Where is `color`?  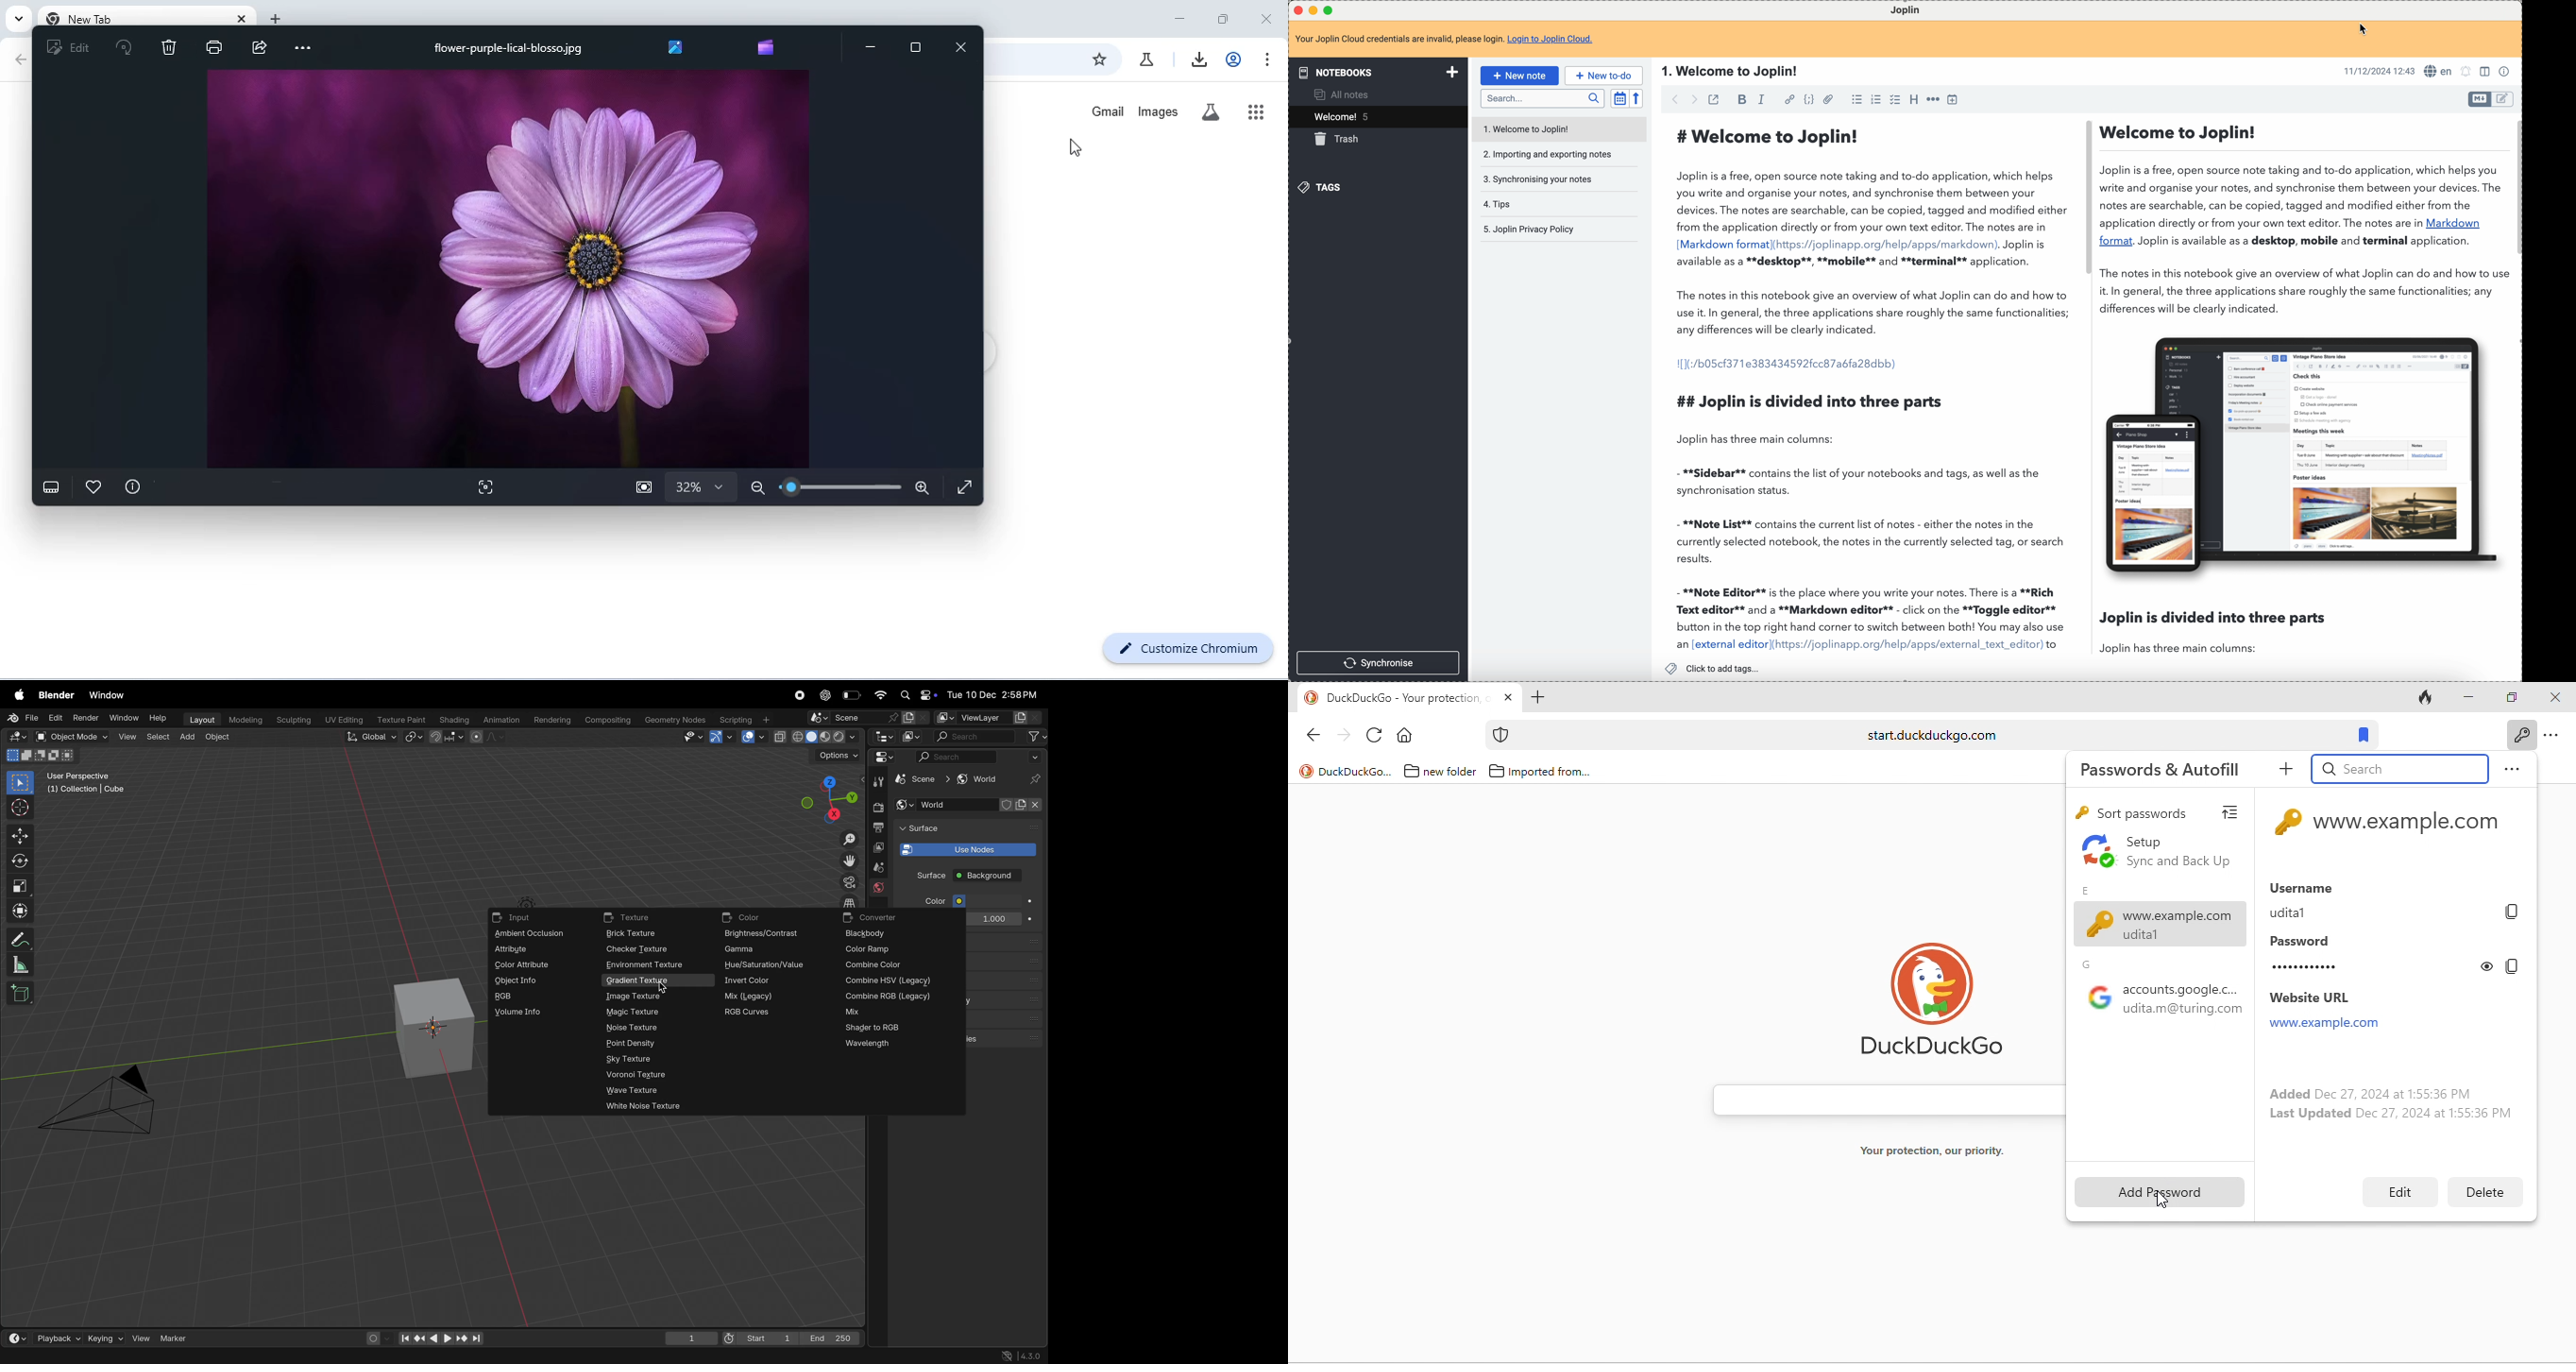 color is located at coordinates (751, 917).